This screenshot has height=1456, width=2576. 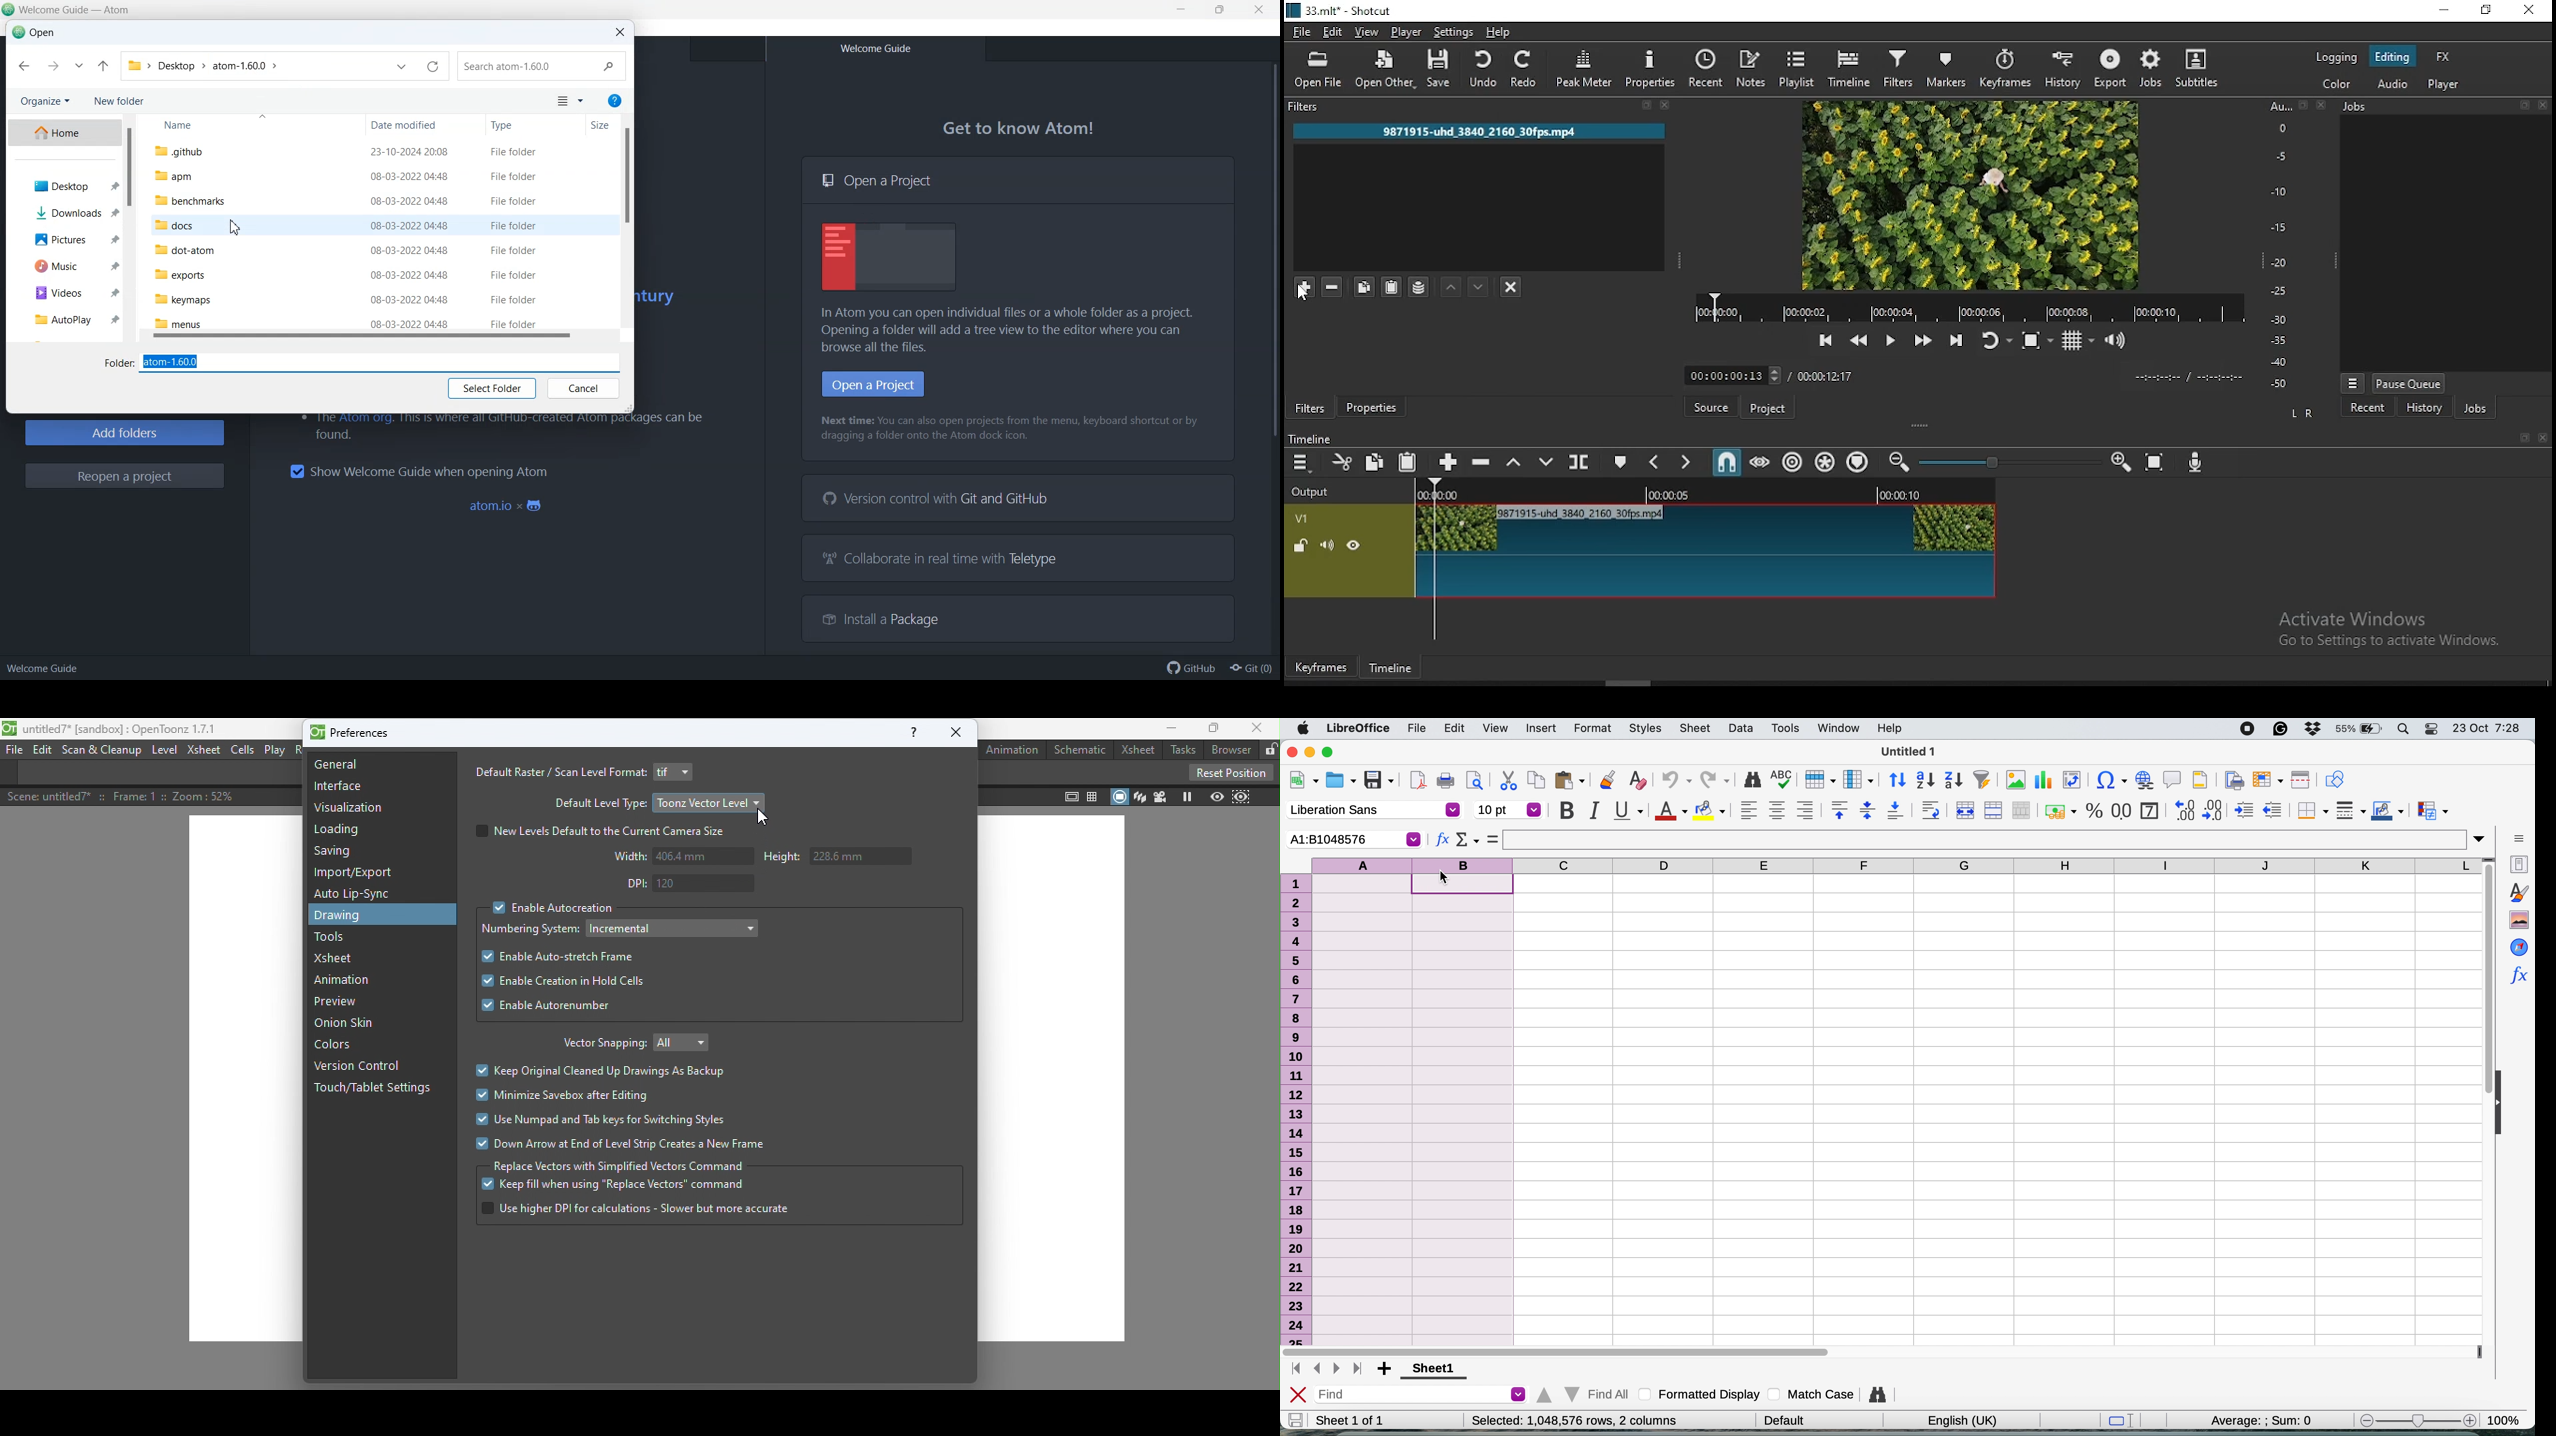 I want to click on row, so click(x=1821, y=780).